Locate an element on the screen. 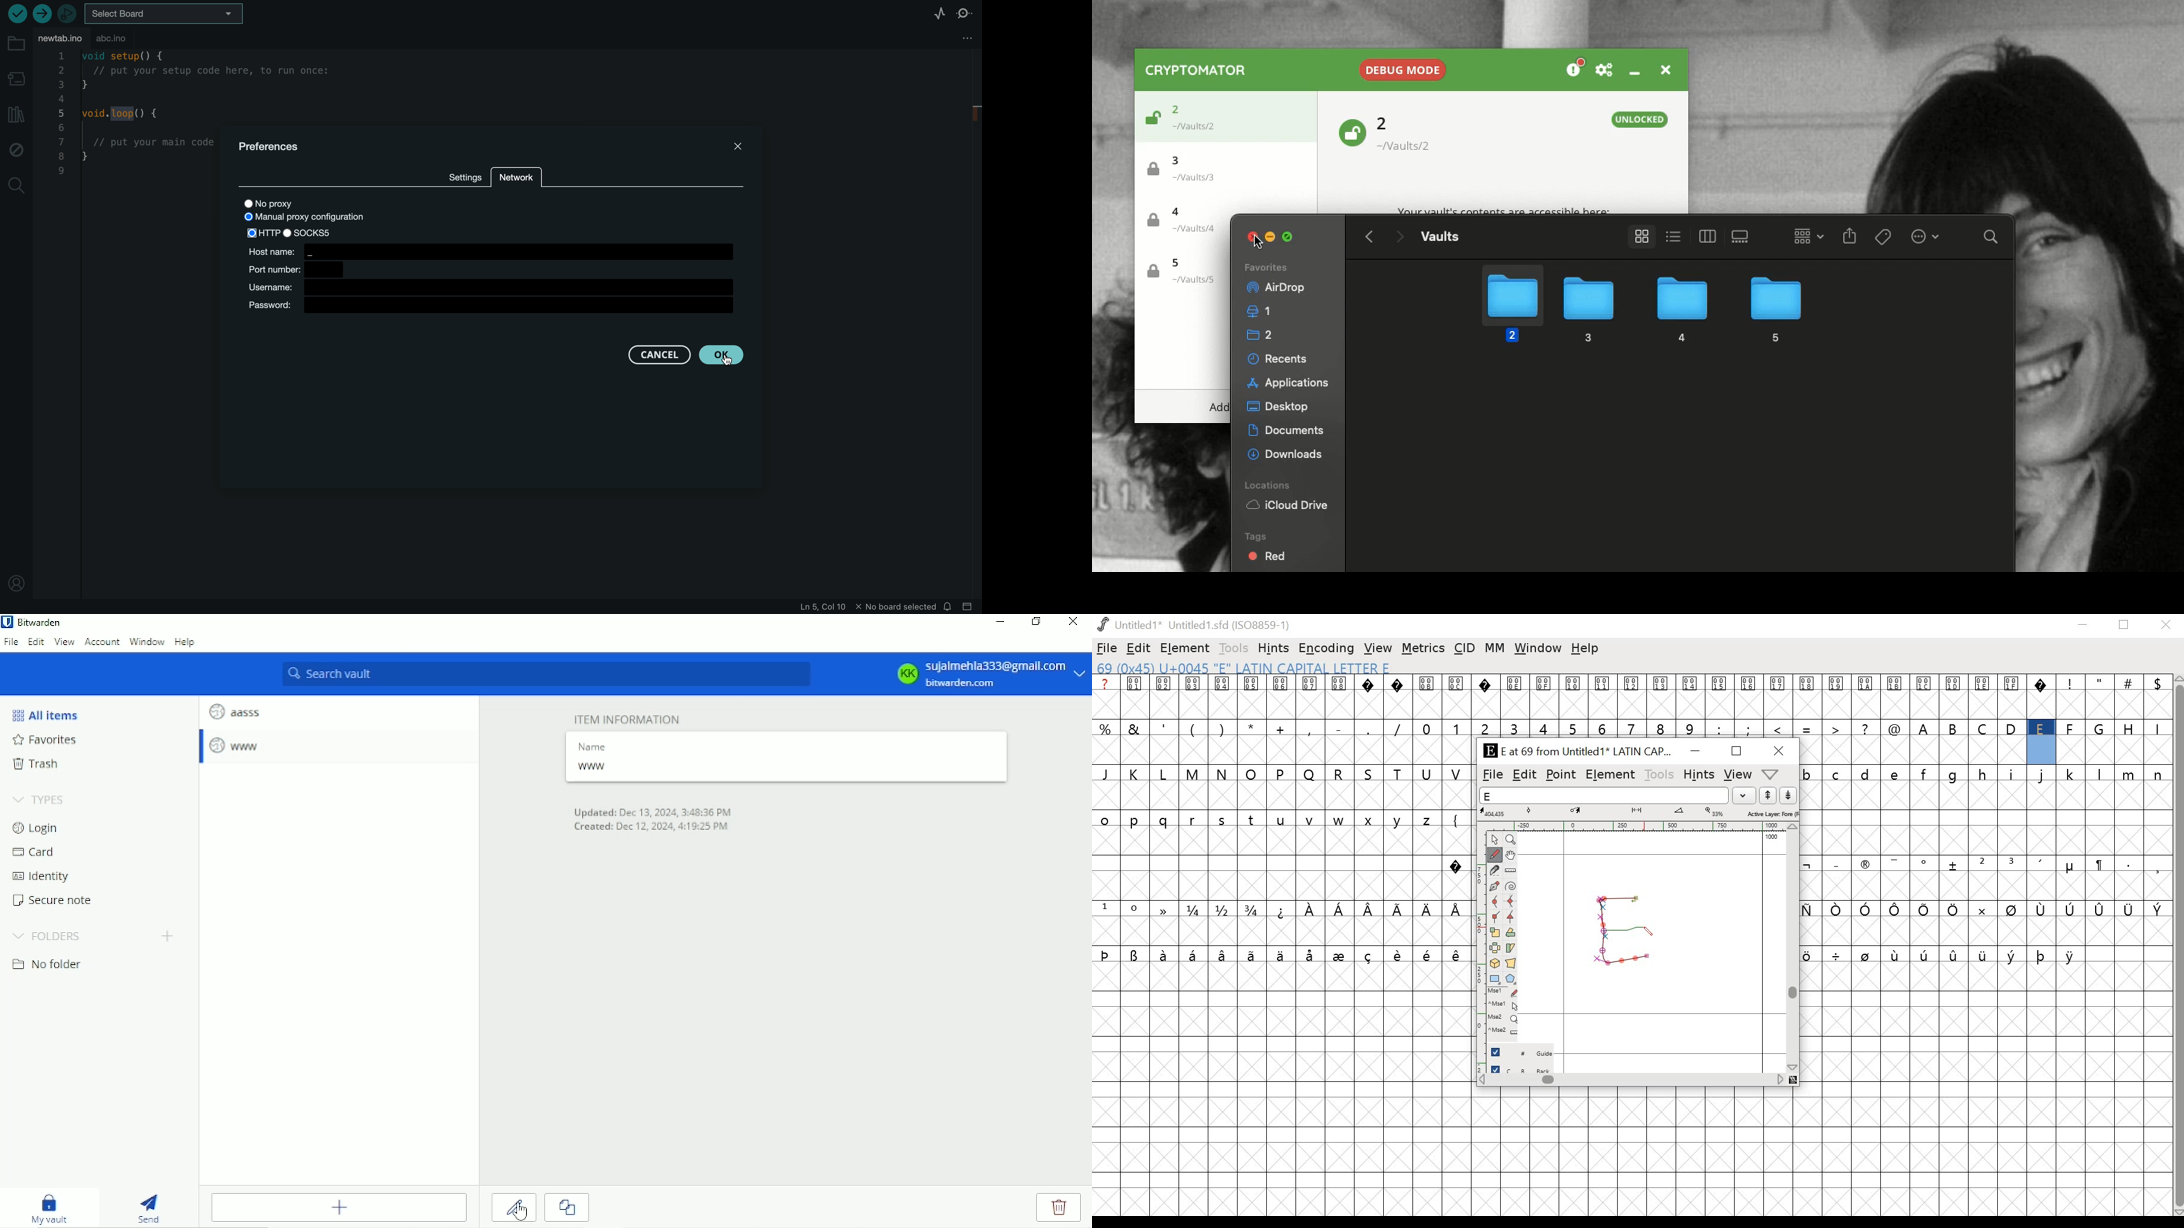 The image size is (2184, 1232). tools is located at coordinates (1234, 648).